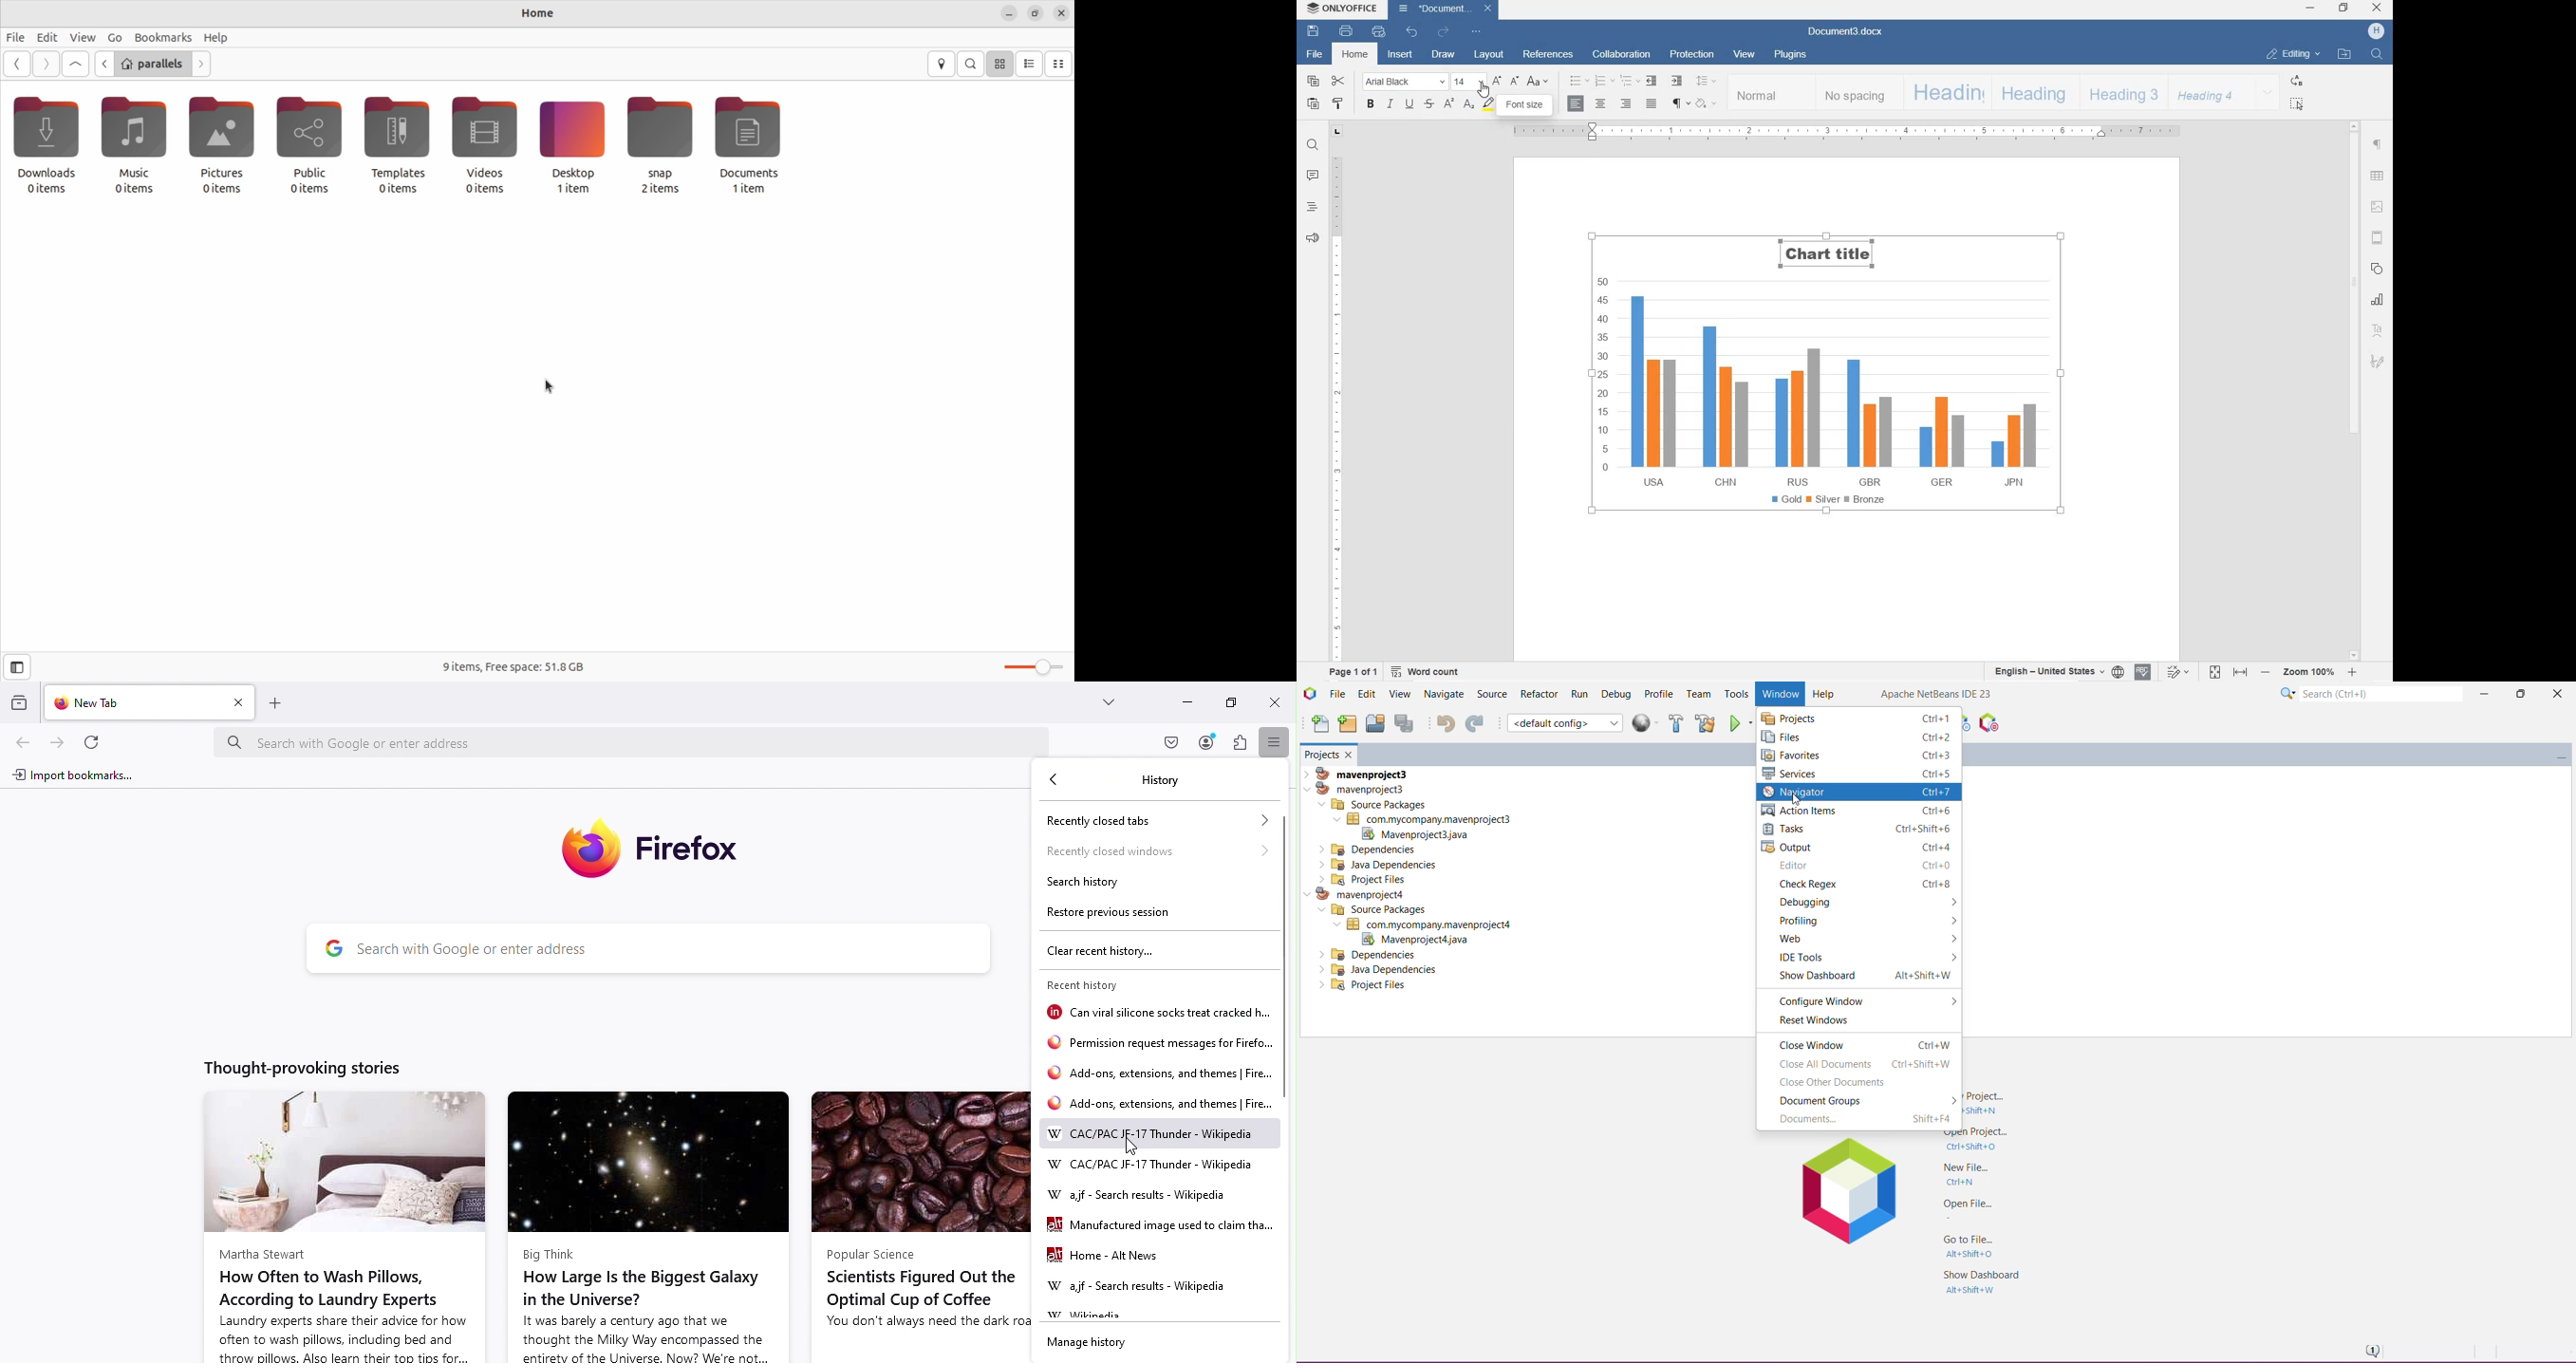 The image size is (2576, 1372). What do you see at coordinates (1491, 694) in the screenshot?
I see `Source` at bounding box center [1491, 694].